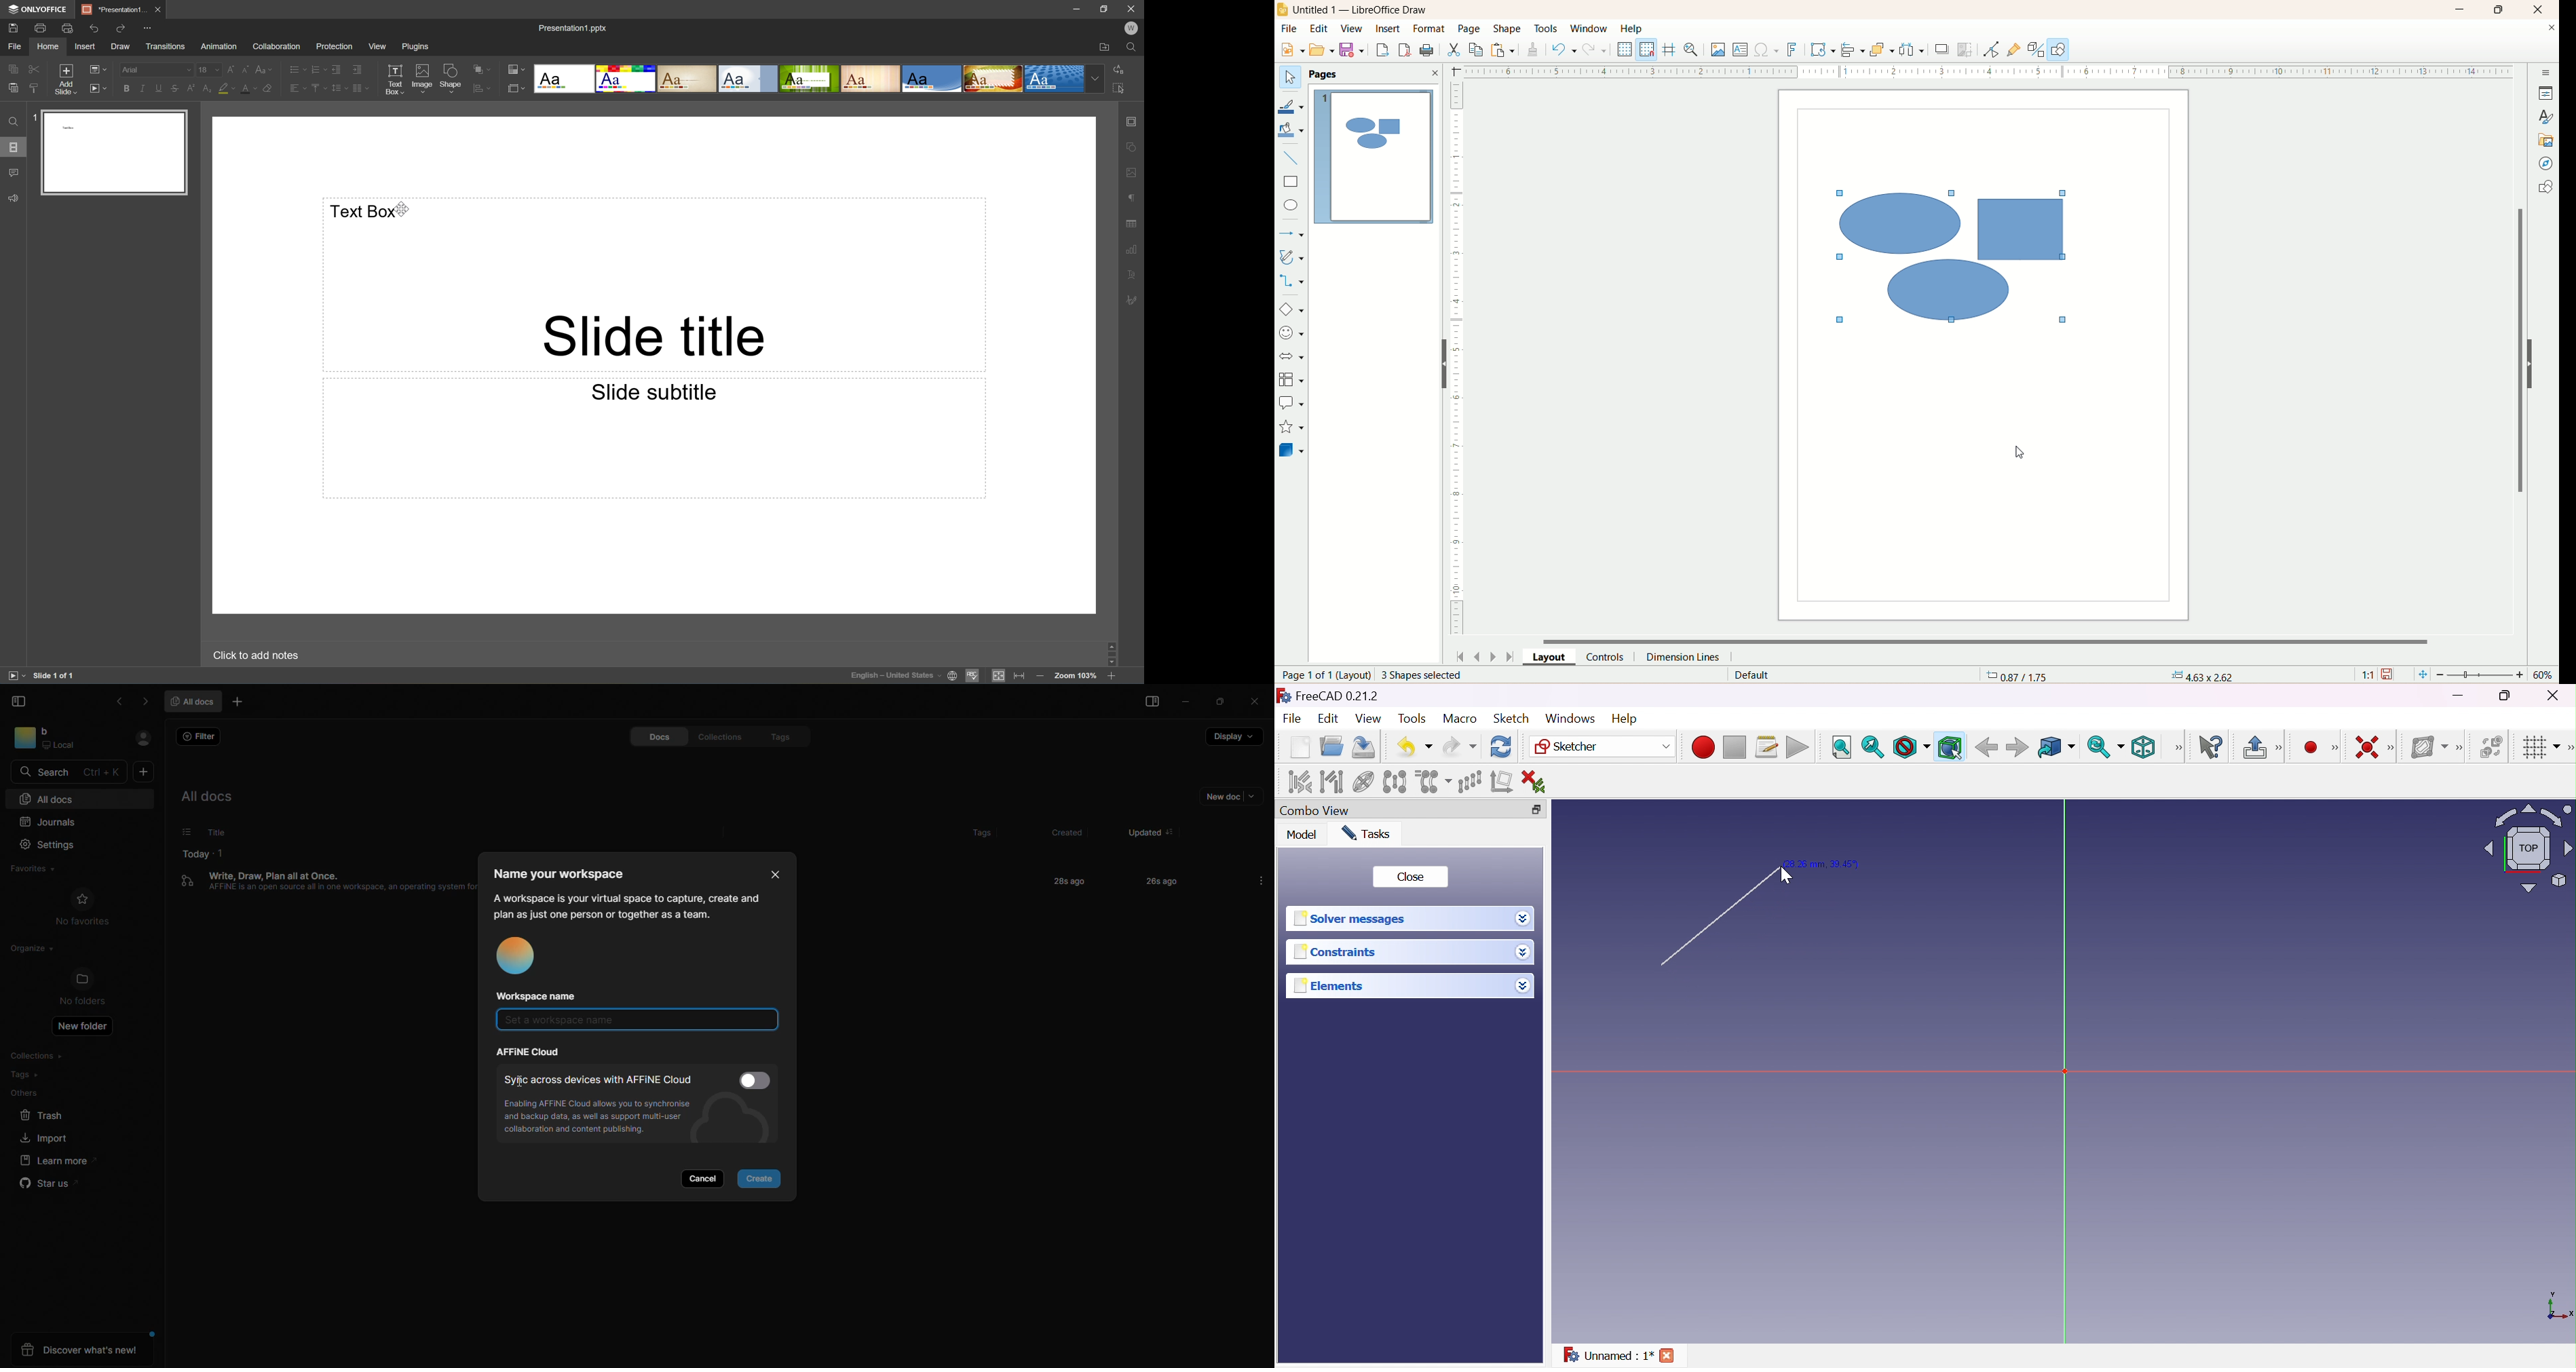 The image size is (2576, 1372). Describe the element at coordinates (1550, 655) in the screenshot. I see `layout` at that location.